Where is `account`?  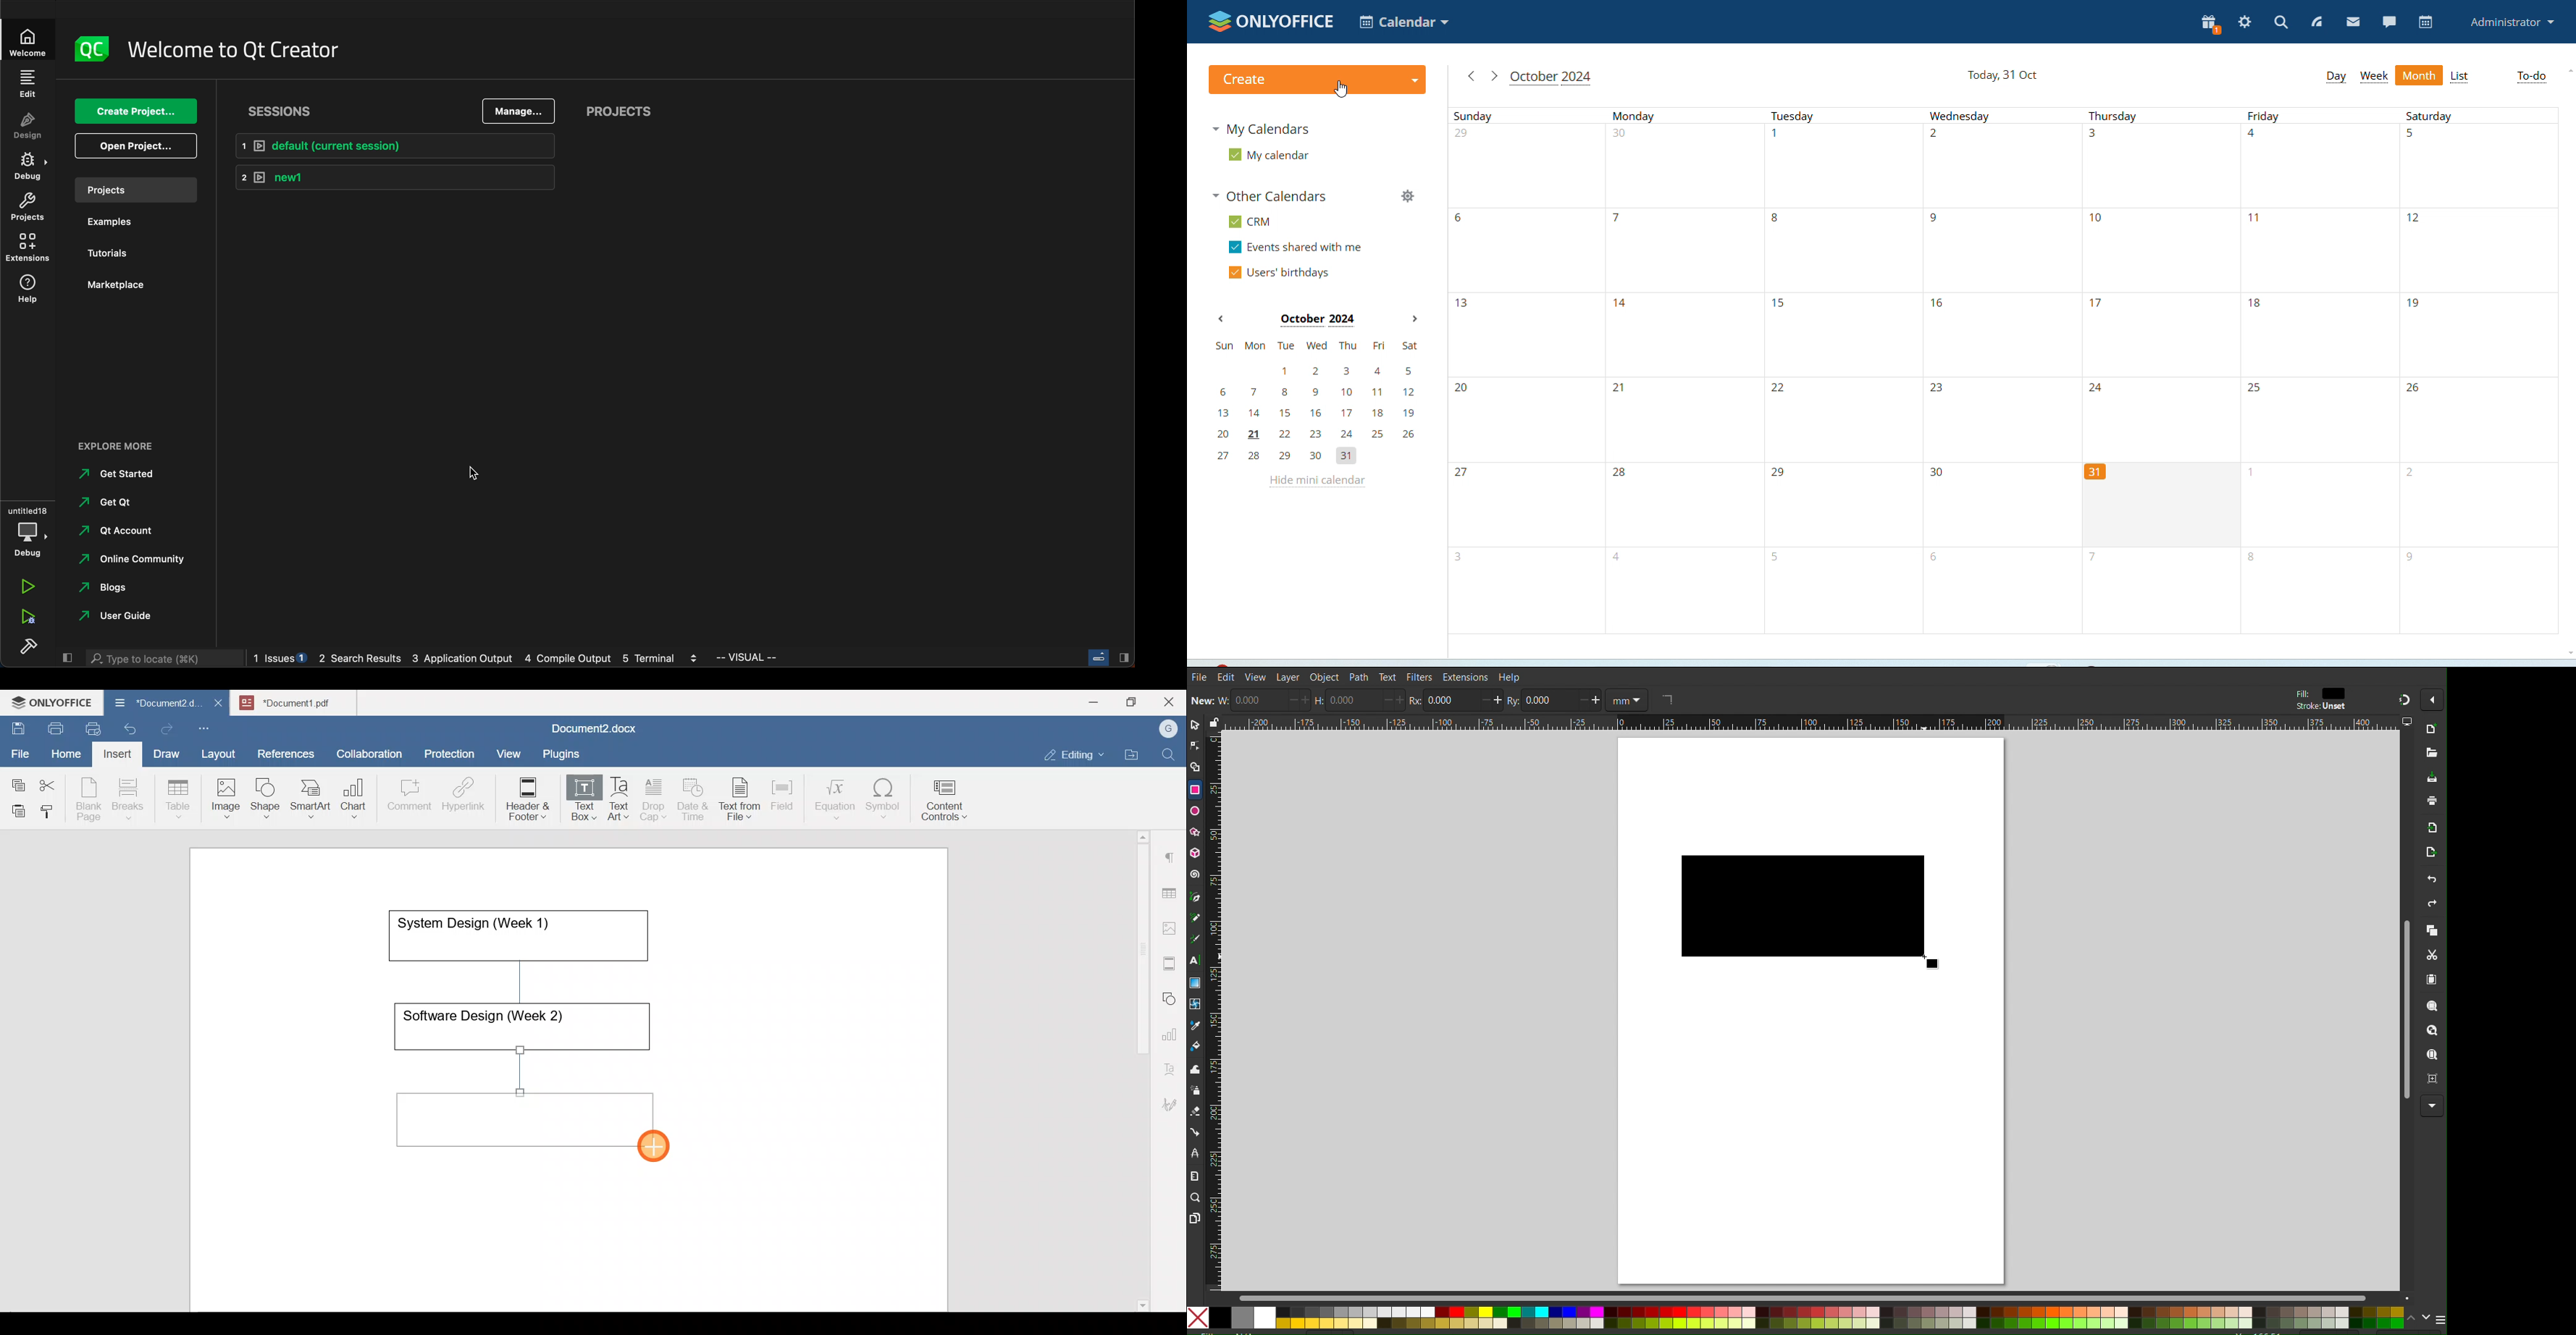 account is located at coordinates (117, 531).